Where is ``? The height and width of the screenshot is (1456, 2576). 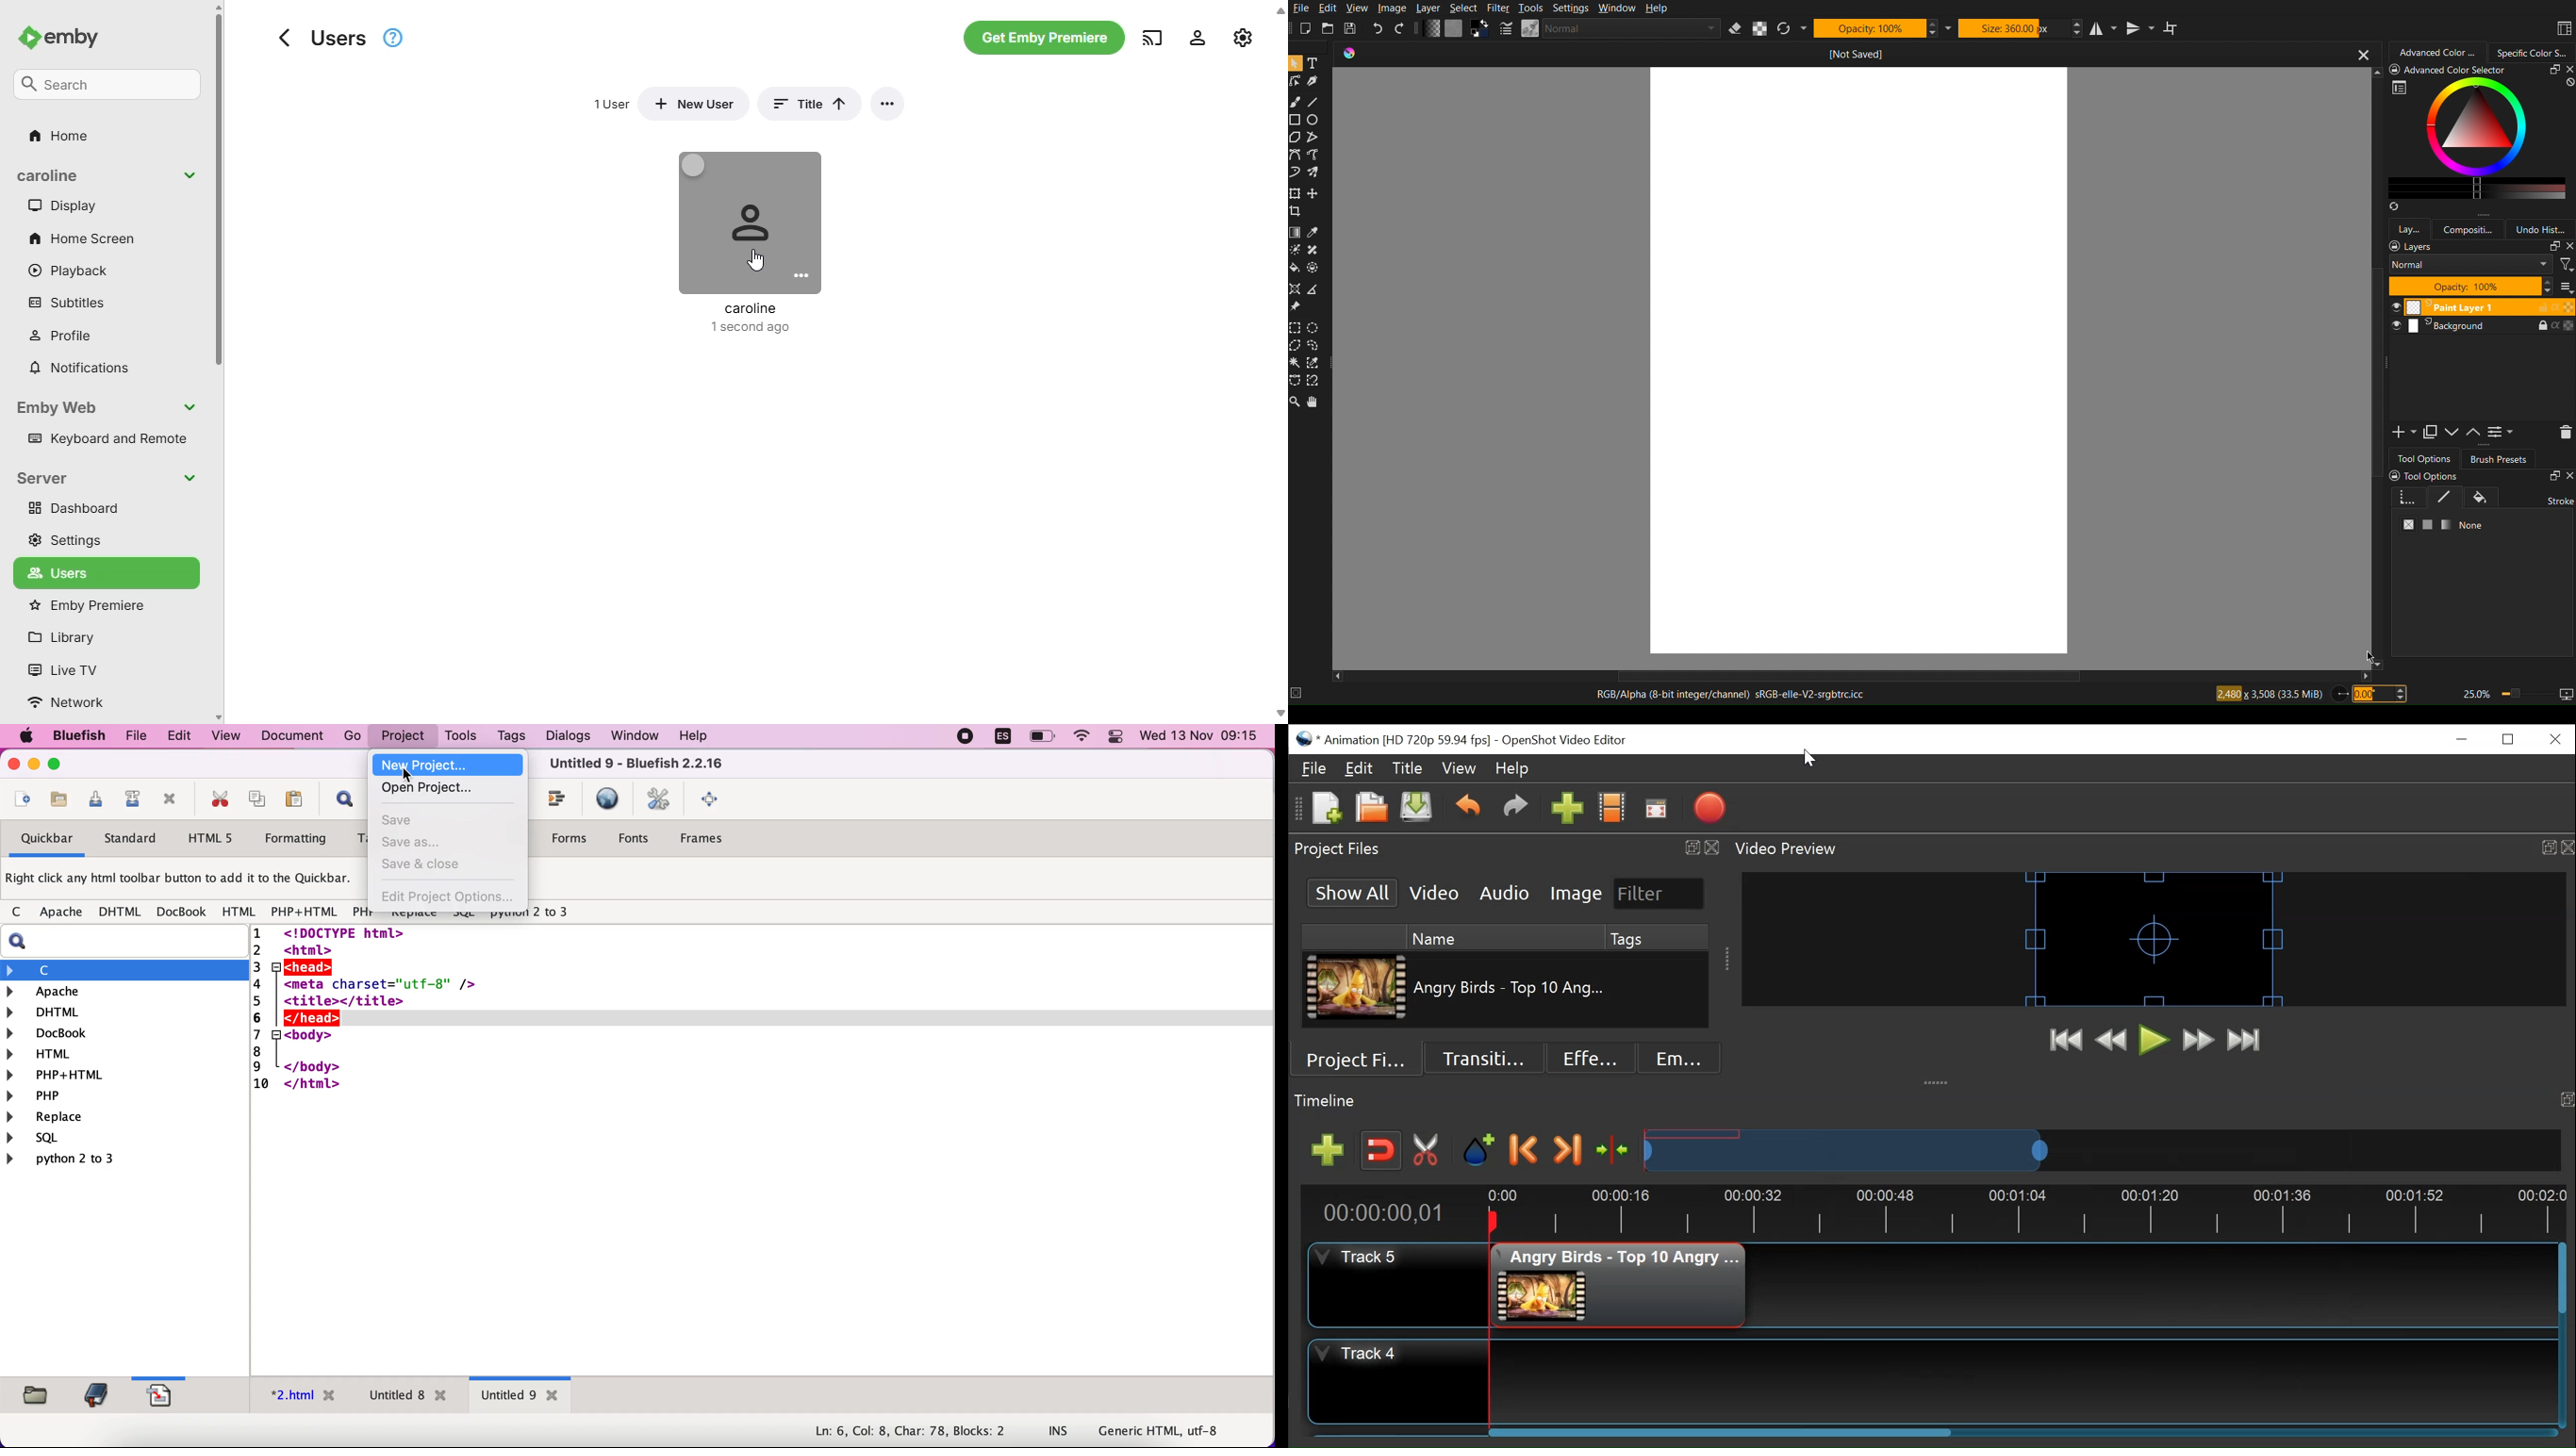
 is located at coordinates (166, 799).